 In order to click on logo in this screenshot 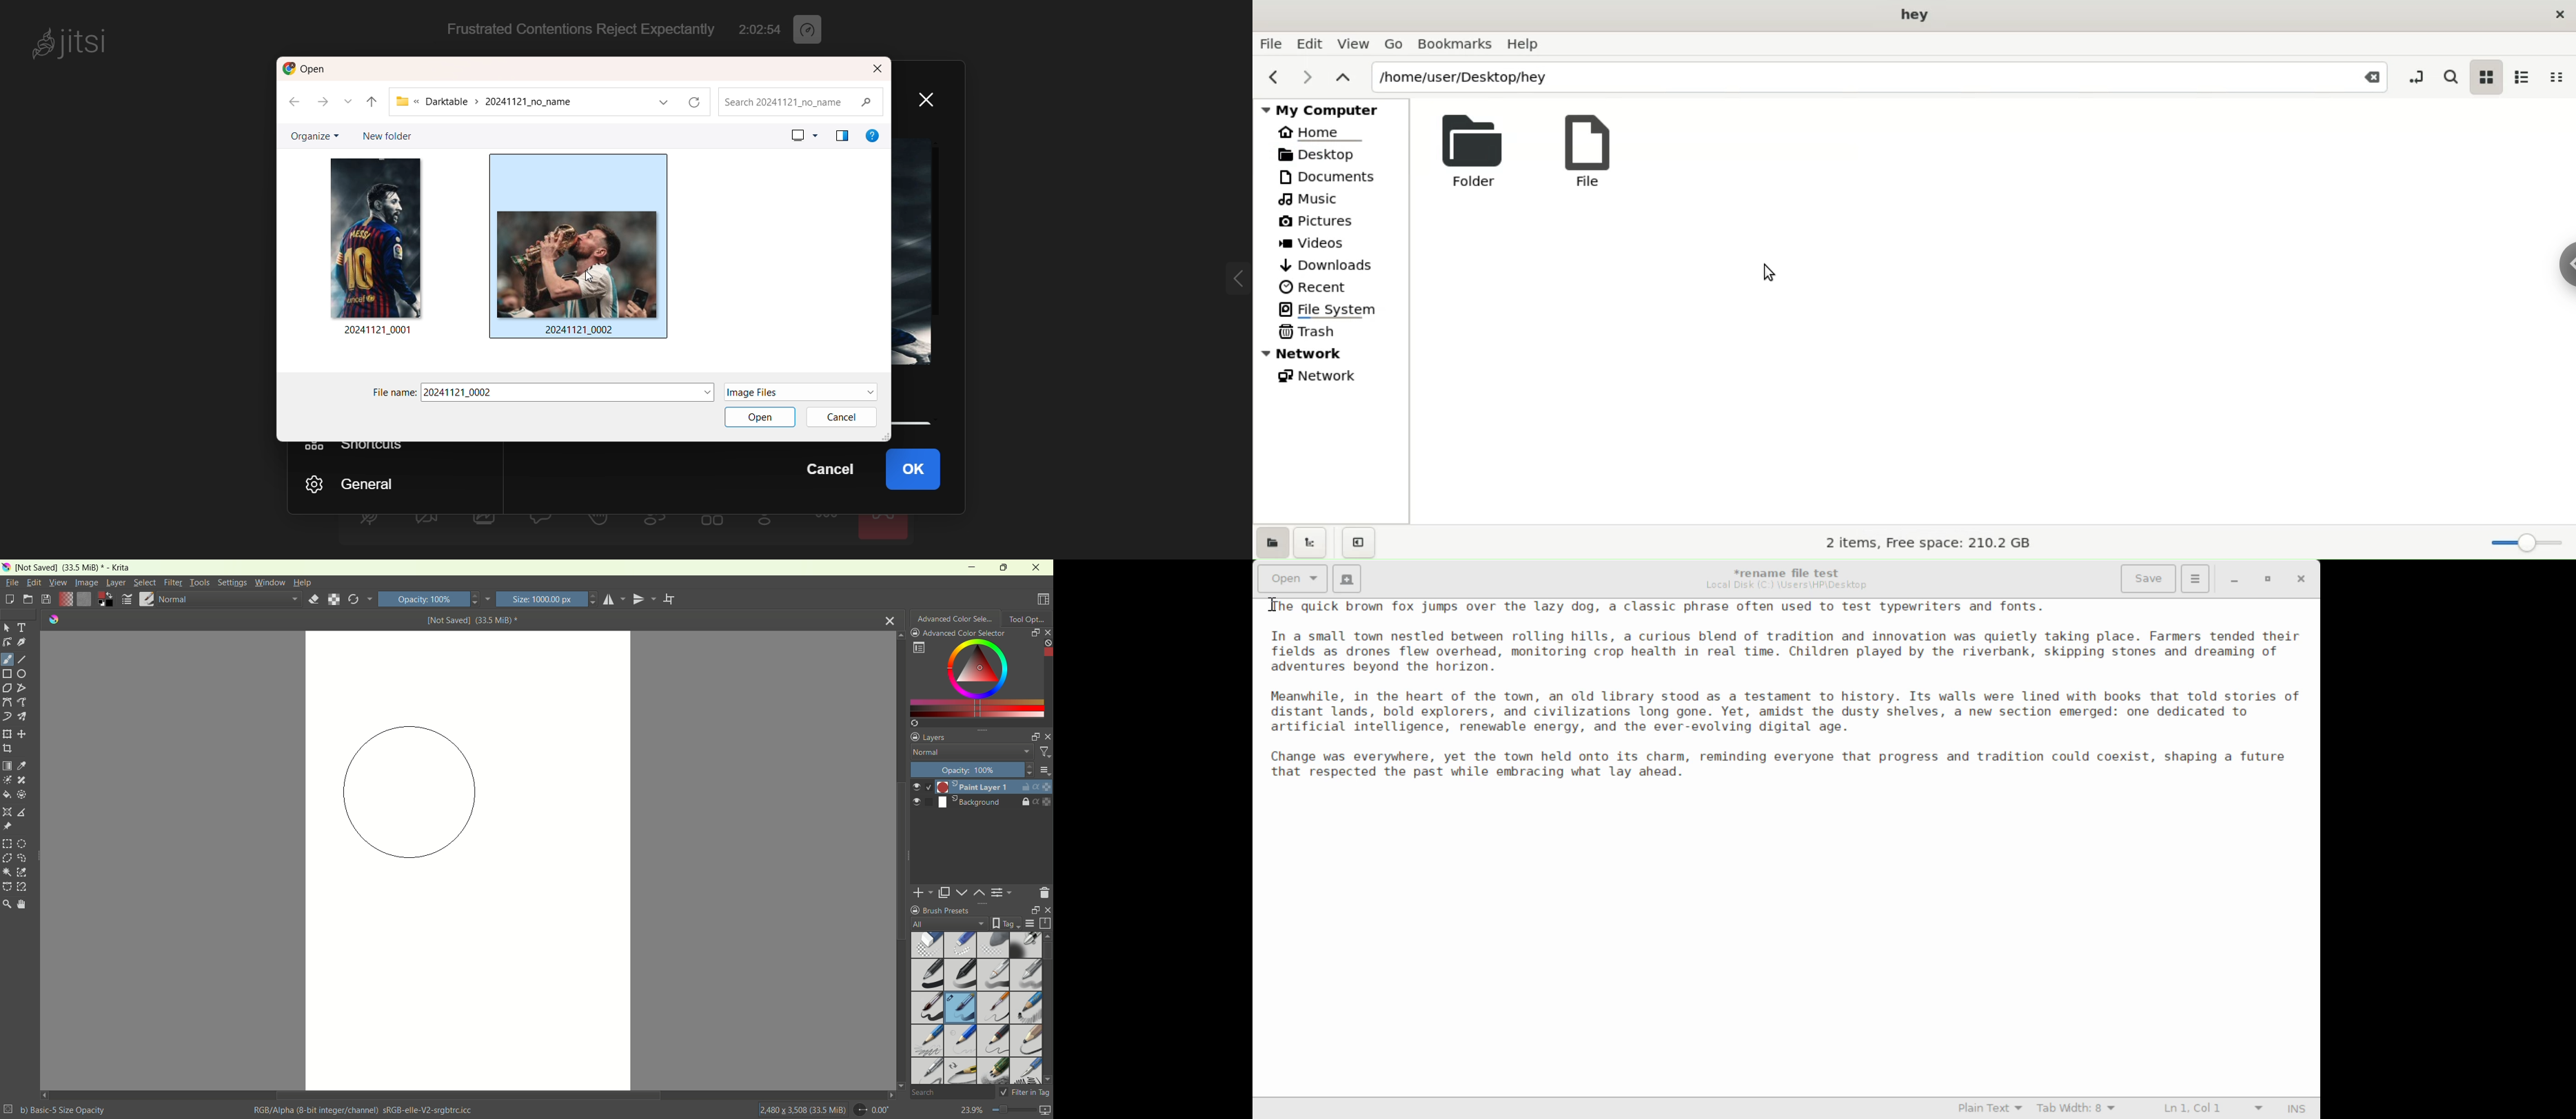, I will do `click(51, 619)`.